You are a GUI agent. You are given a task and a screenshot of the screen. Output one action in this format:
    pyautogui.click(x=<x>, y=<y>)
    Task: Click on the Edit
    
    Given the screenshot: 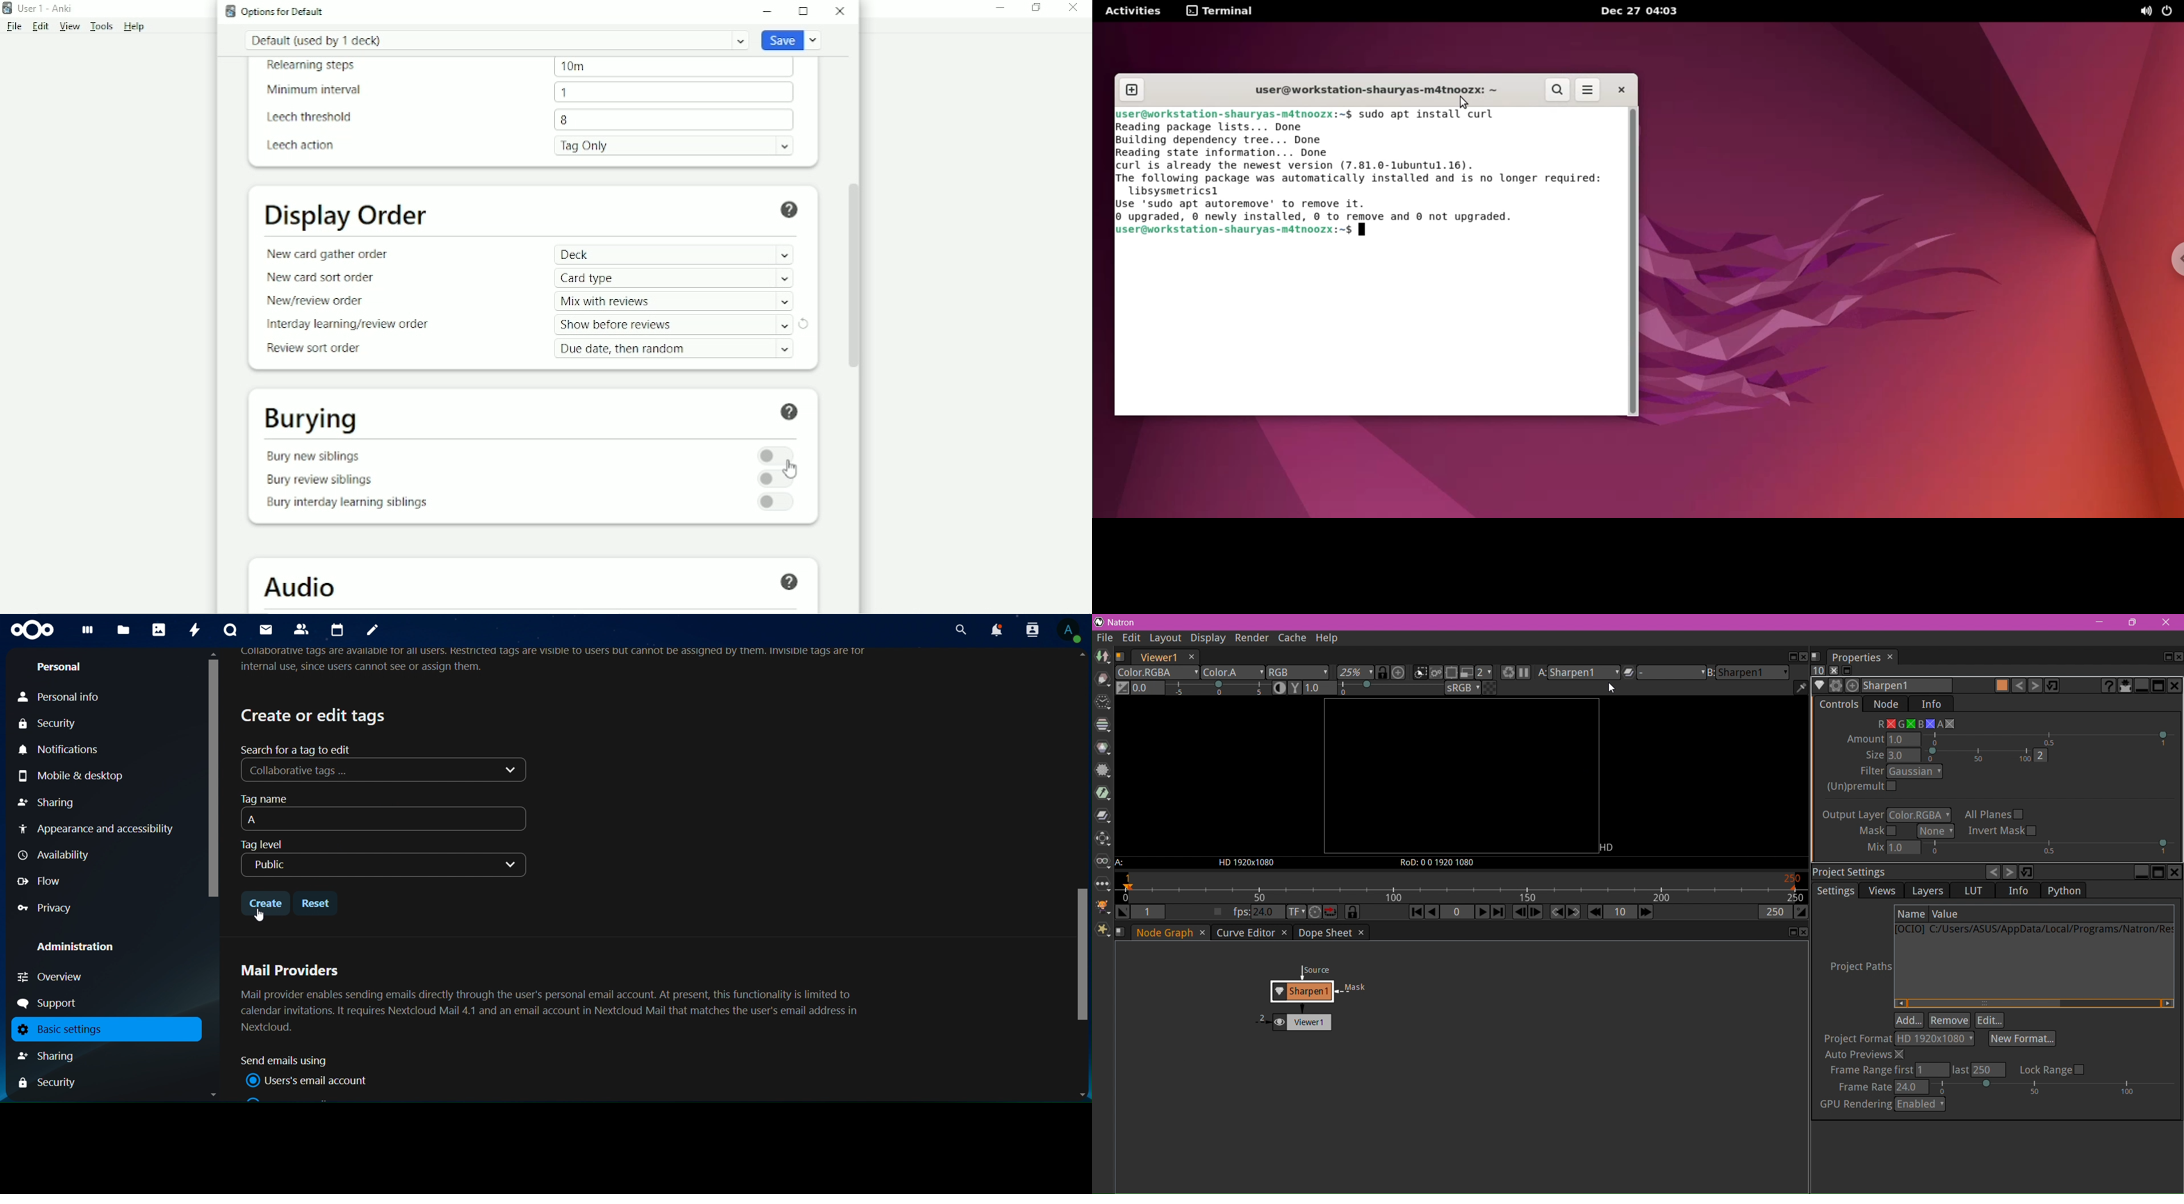 What is the action you would take?
    pyautogui.click(x=41, y=26)
    